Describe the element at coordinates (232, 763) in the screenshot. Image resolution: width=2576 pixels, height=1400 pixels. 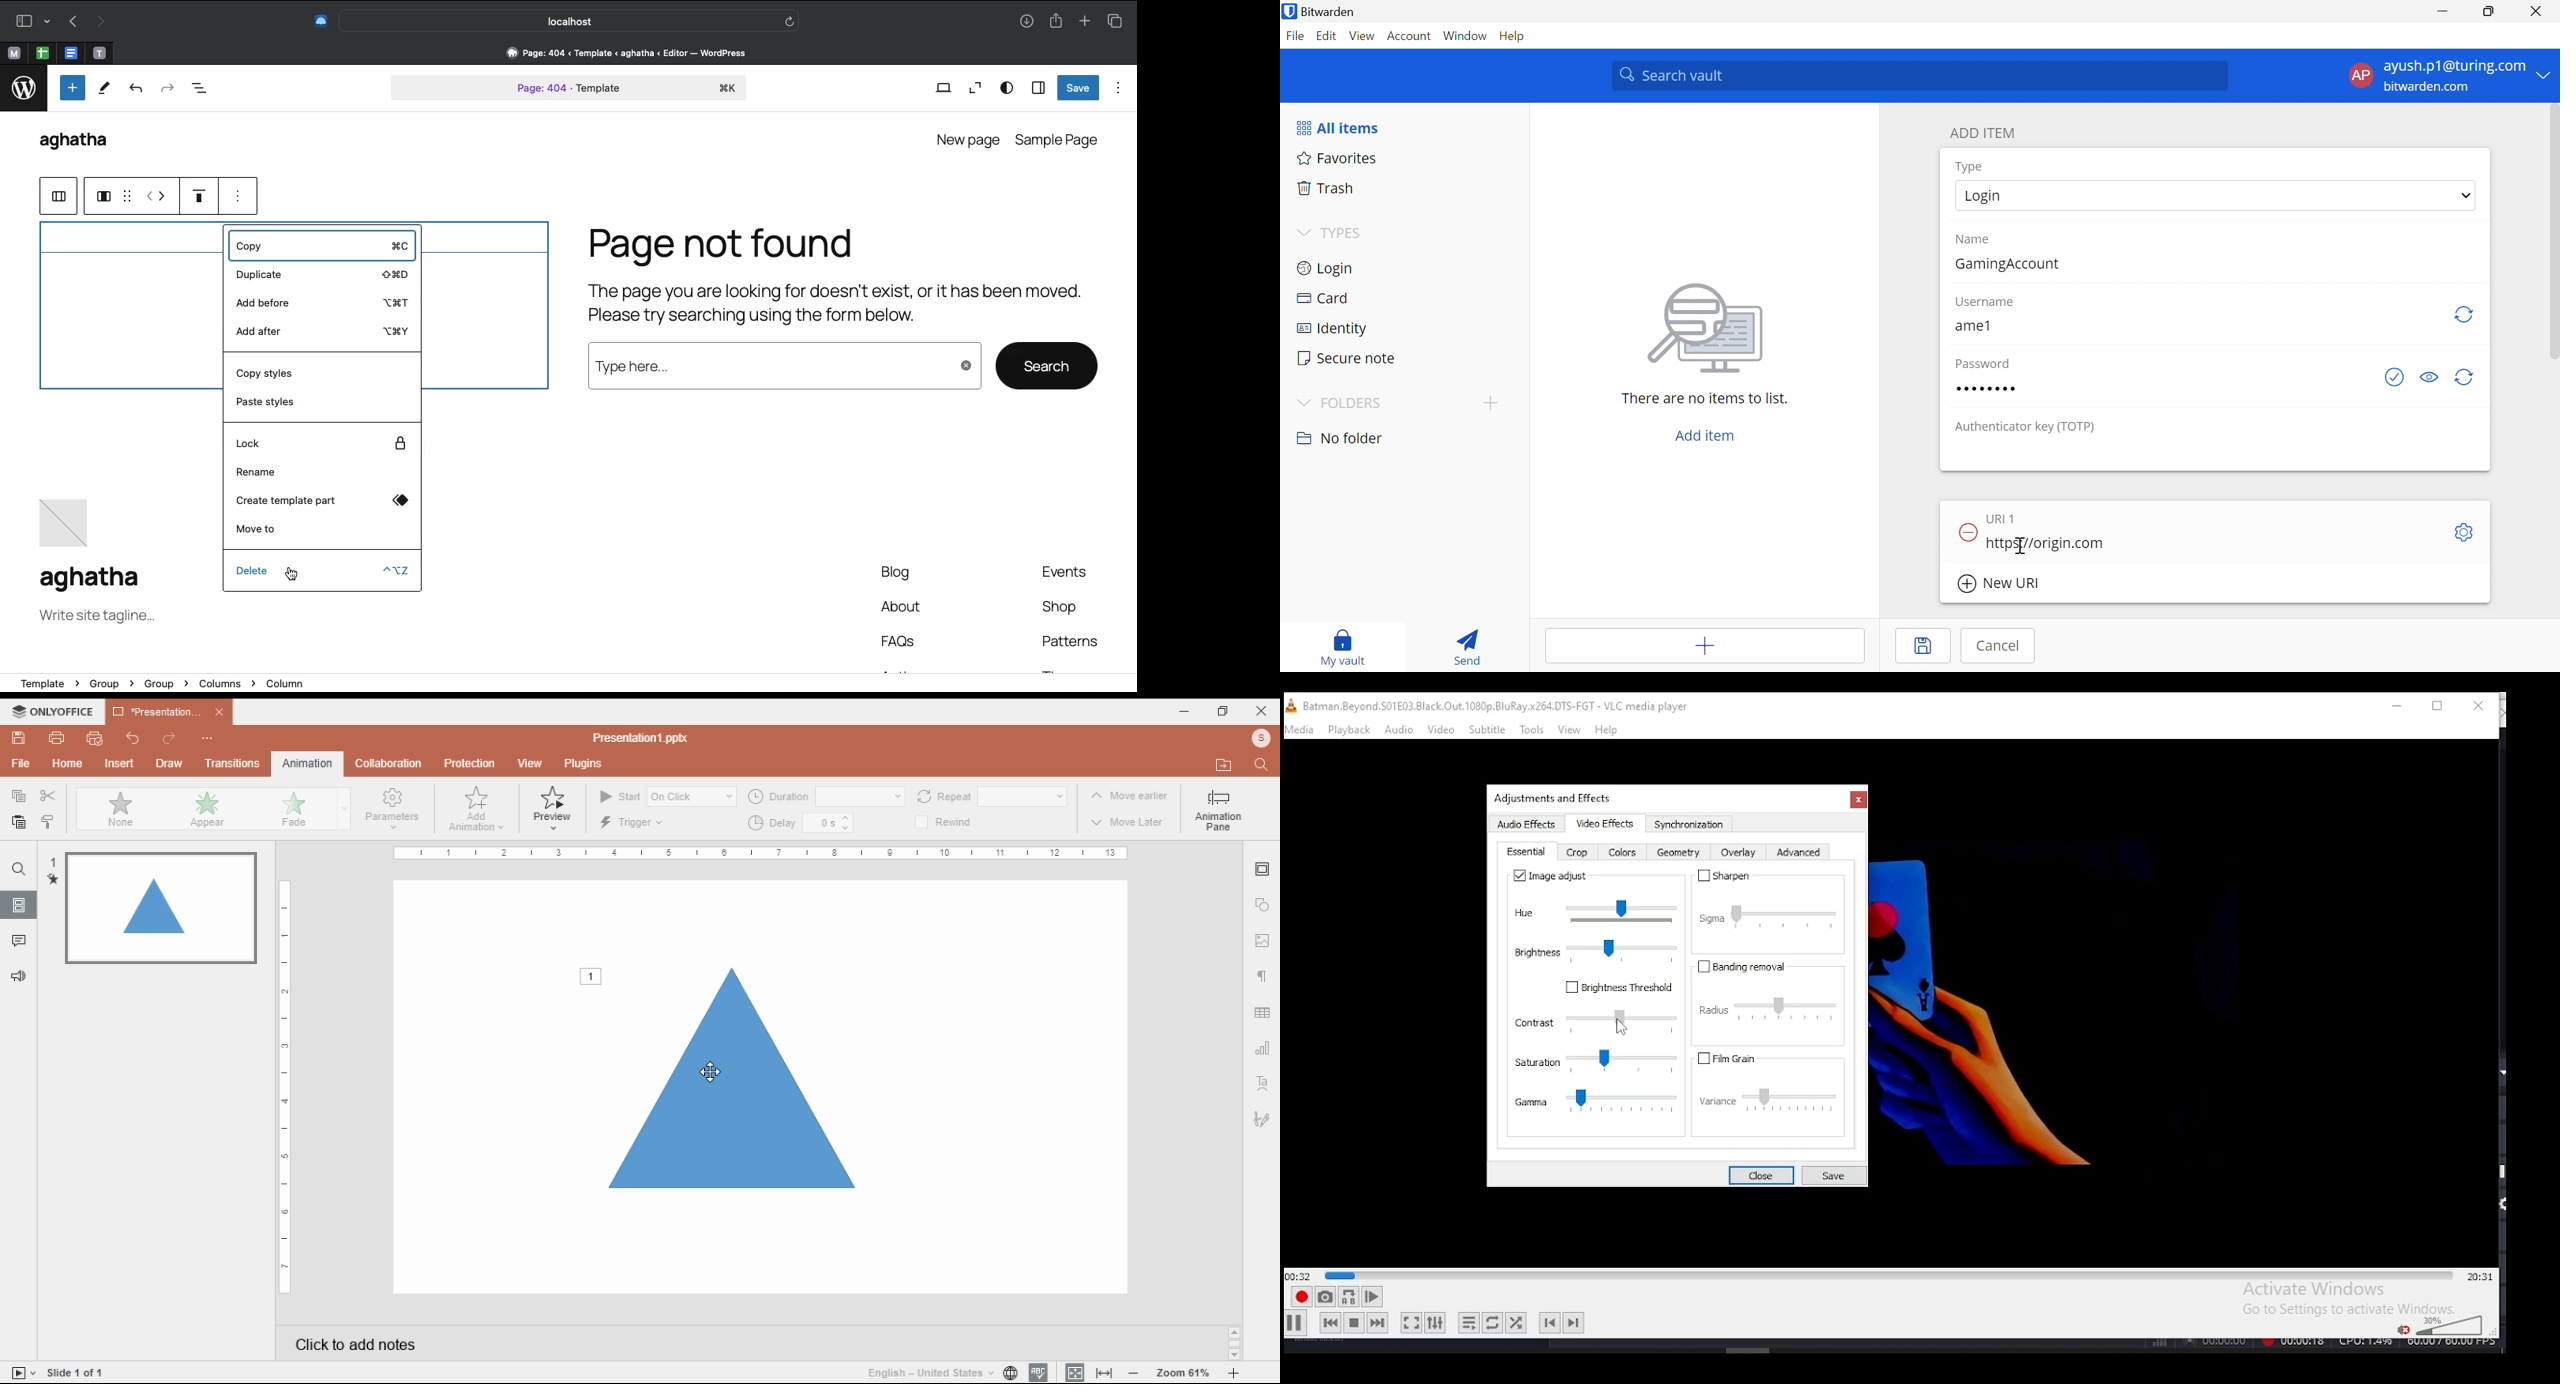
I see `transitions` at that location.